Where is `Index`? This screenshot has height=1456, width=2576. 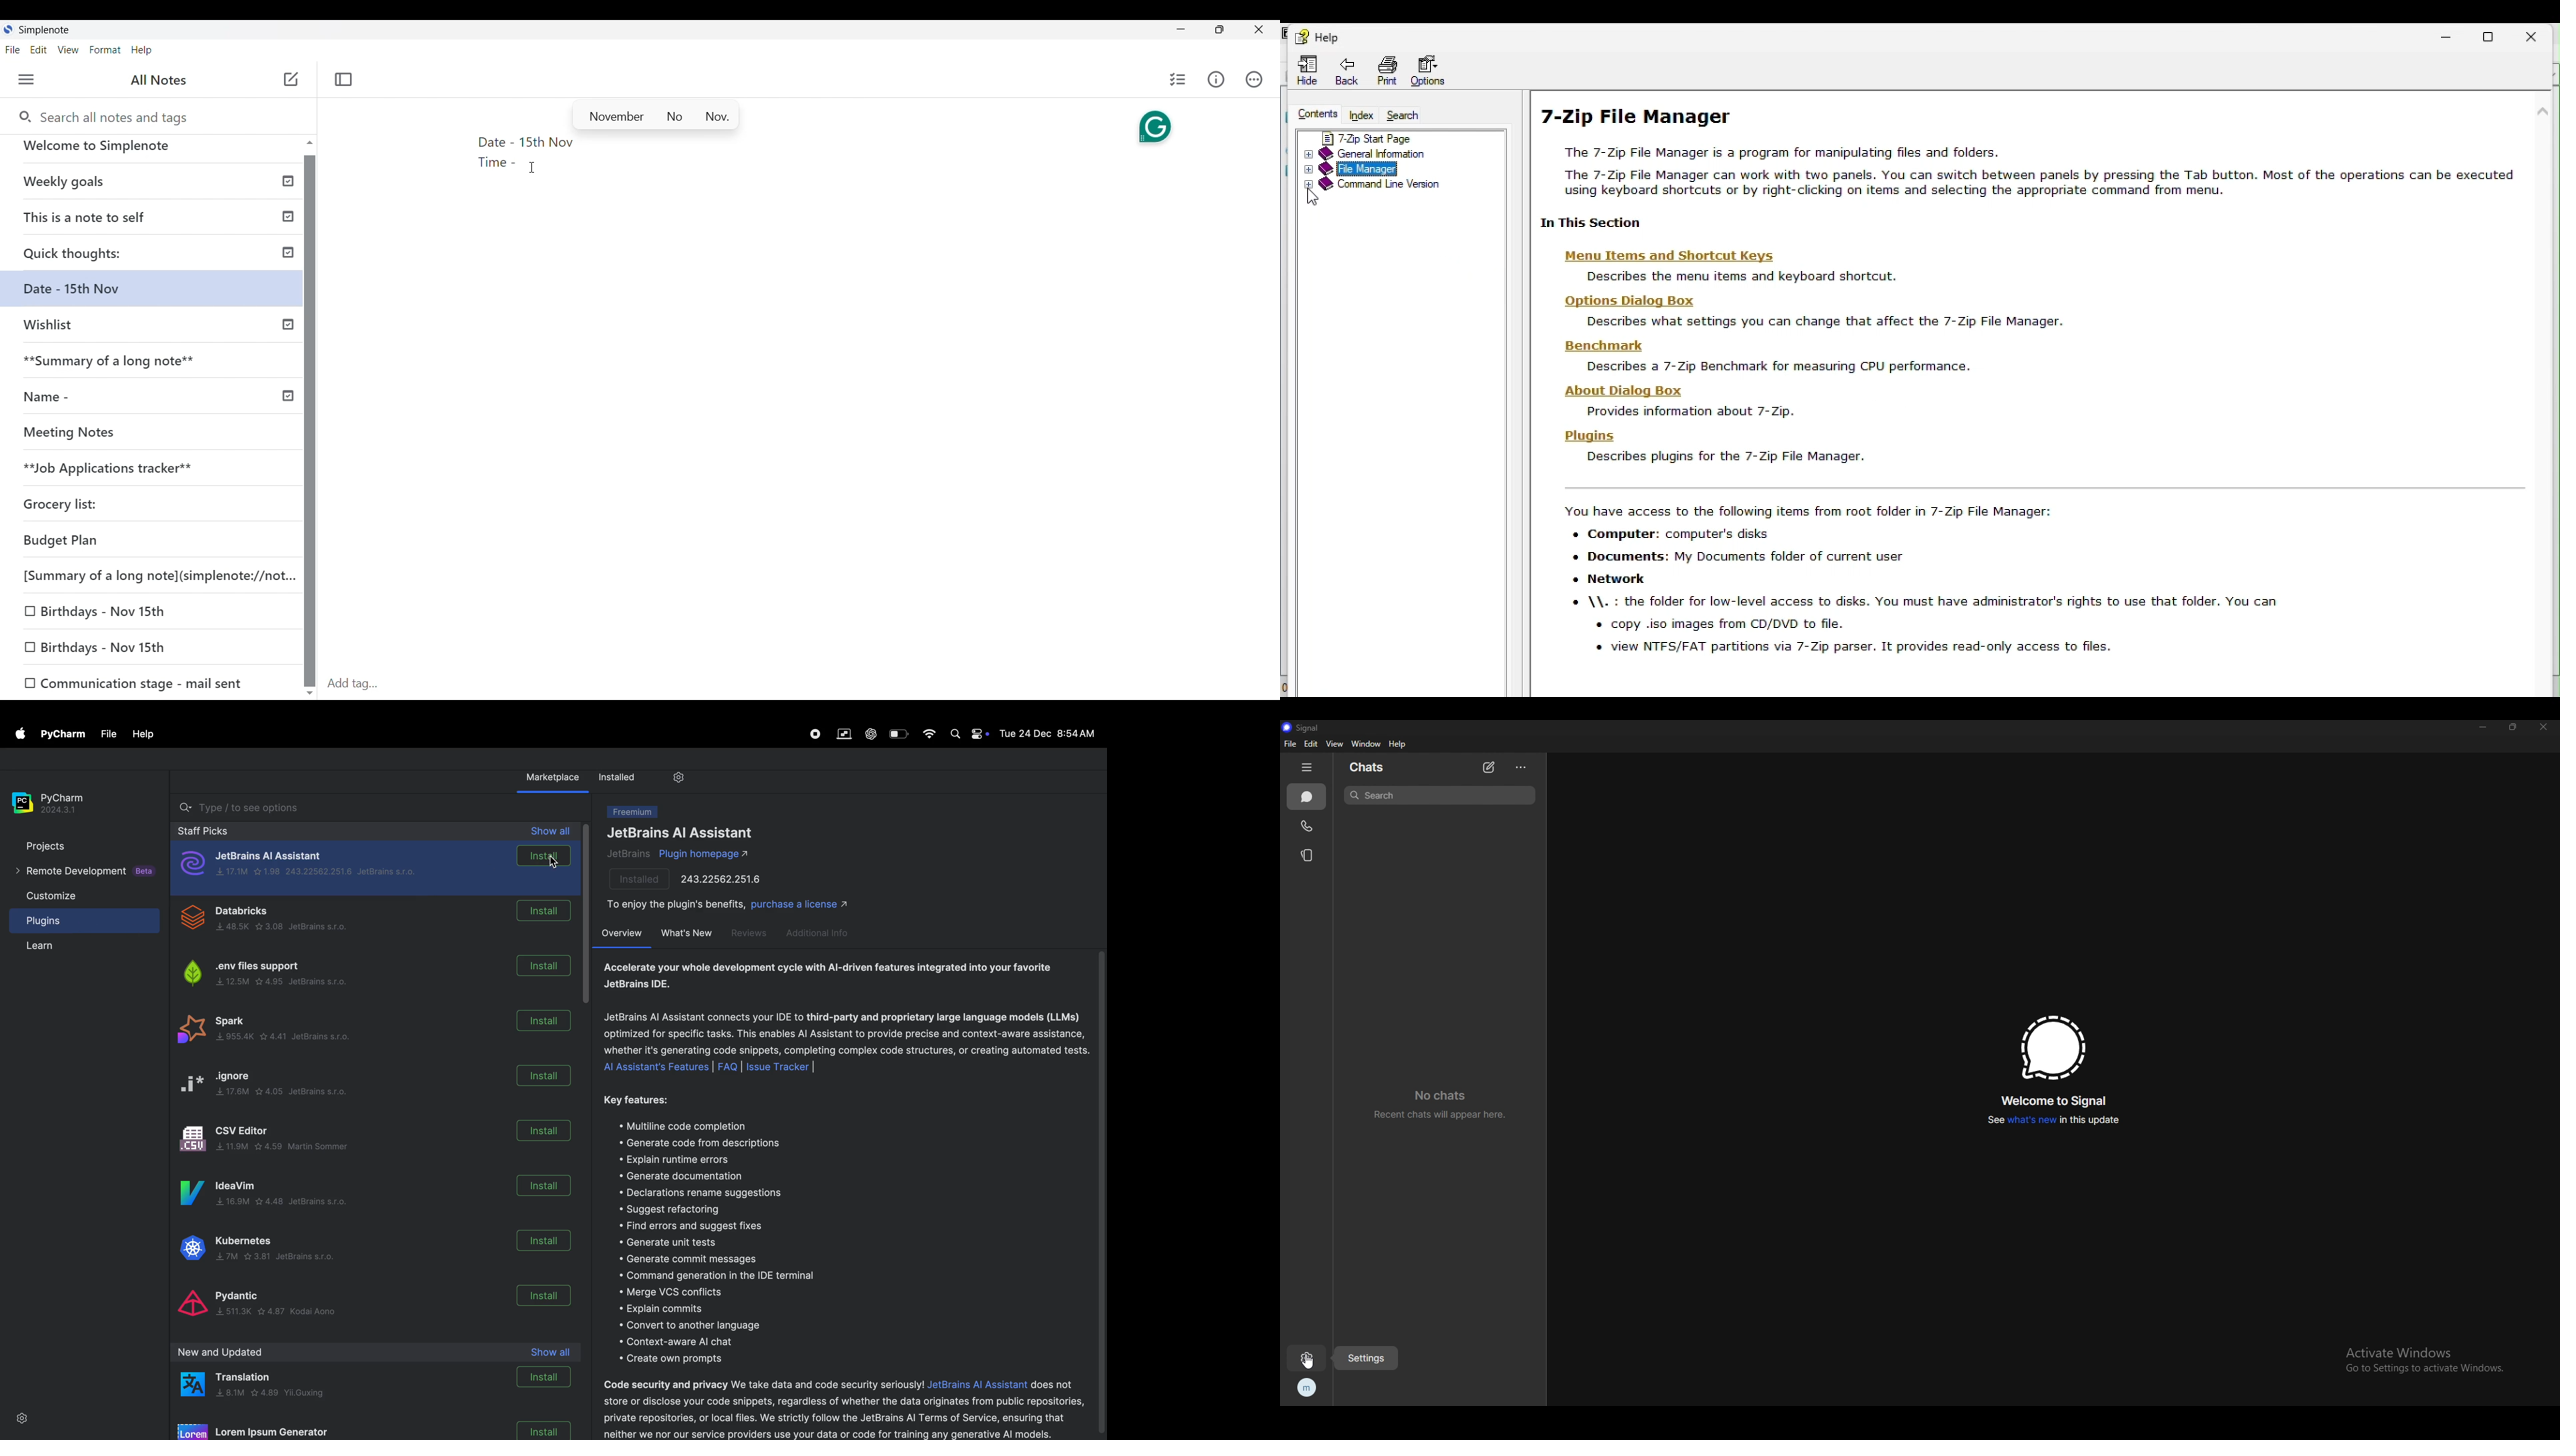 Index is located at coordinates (1364, 116).